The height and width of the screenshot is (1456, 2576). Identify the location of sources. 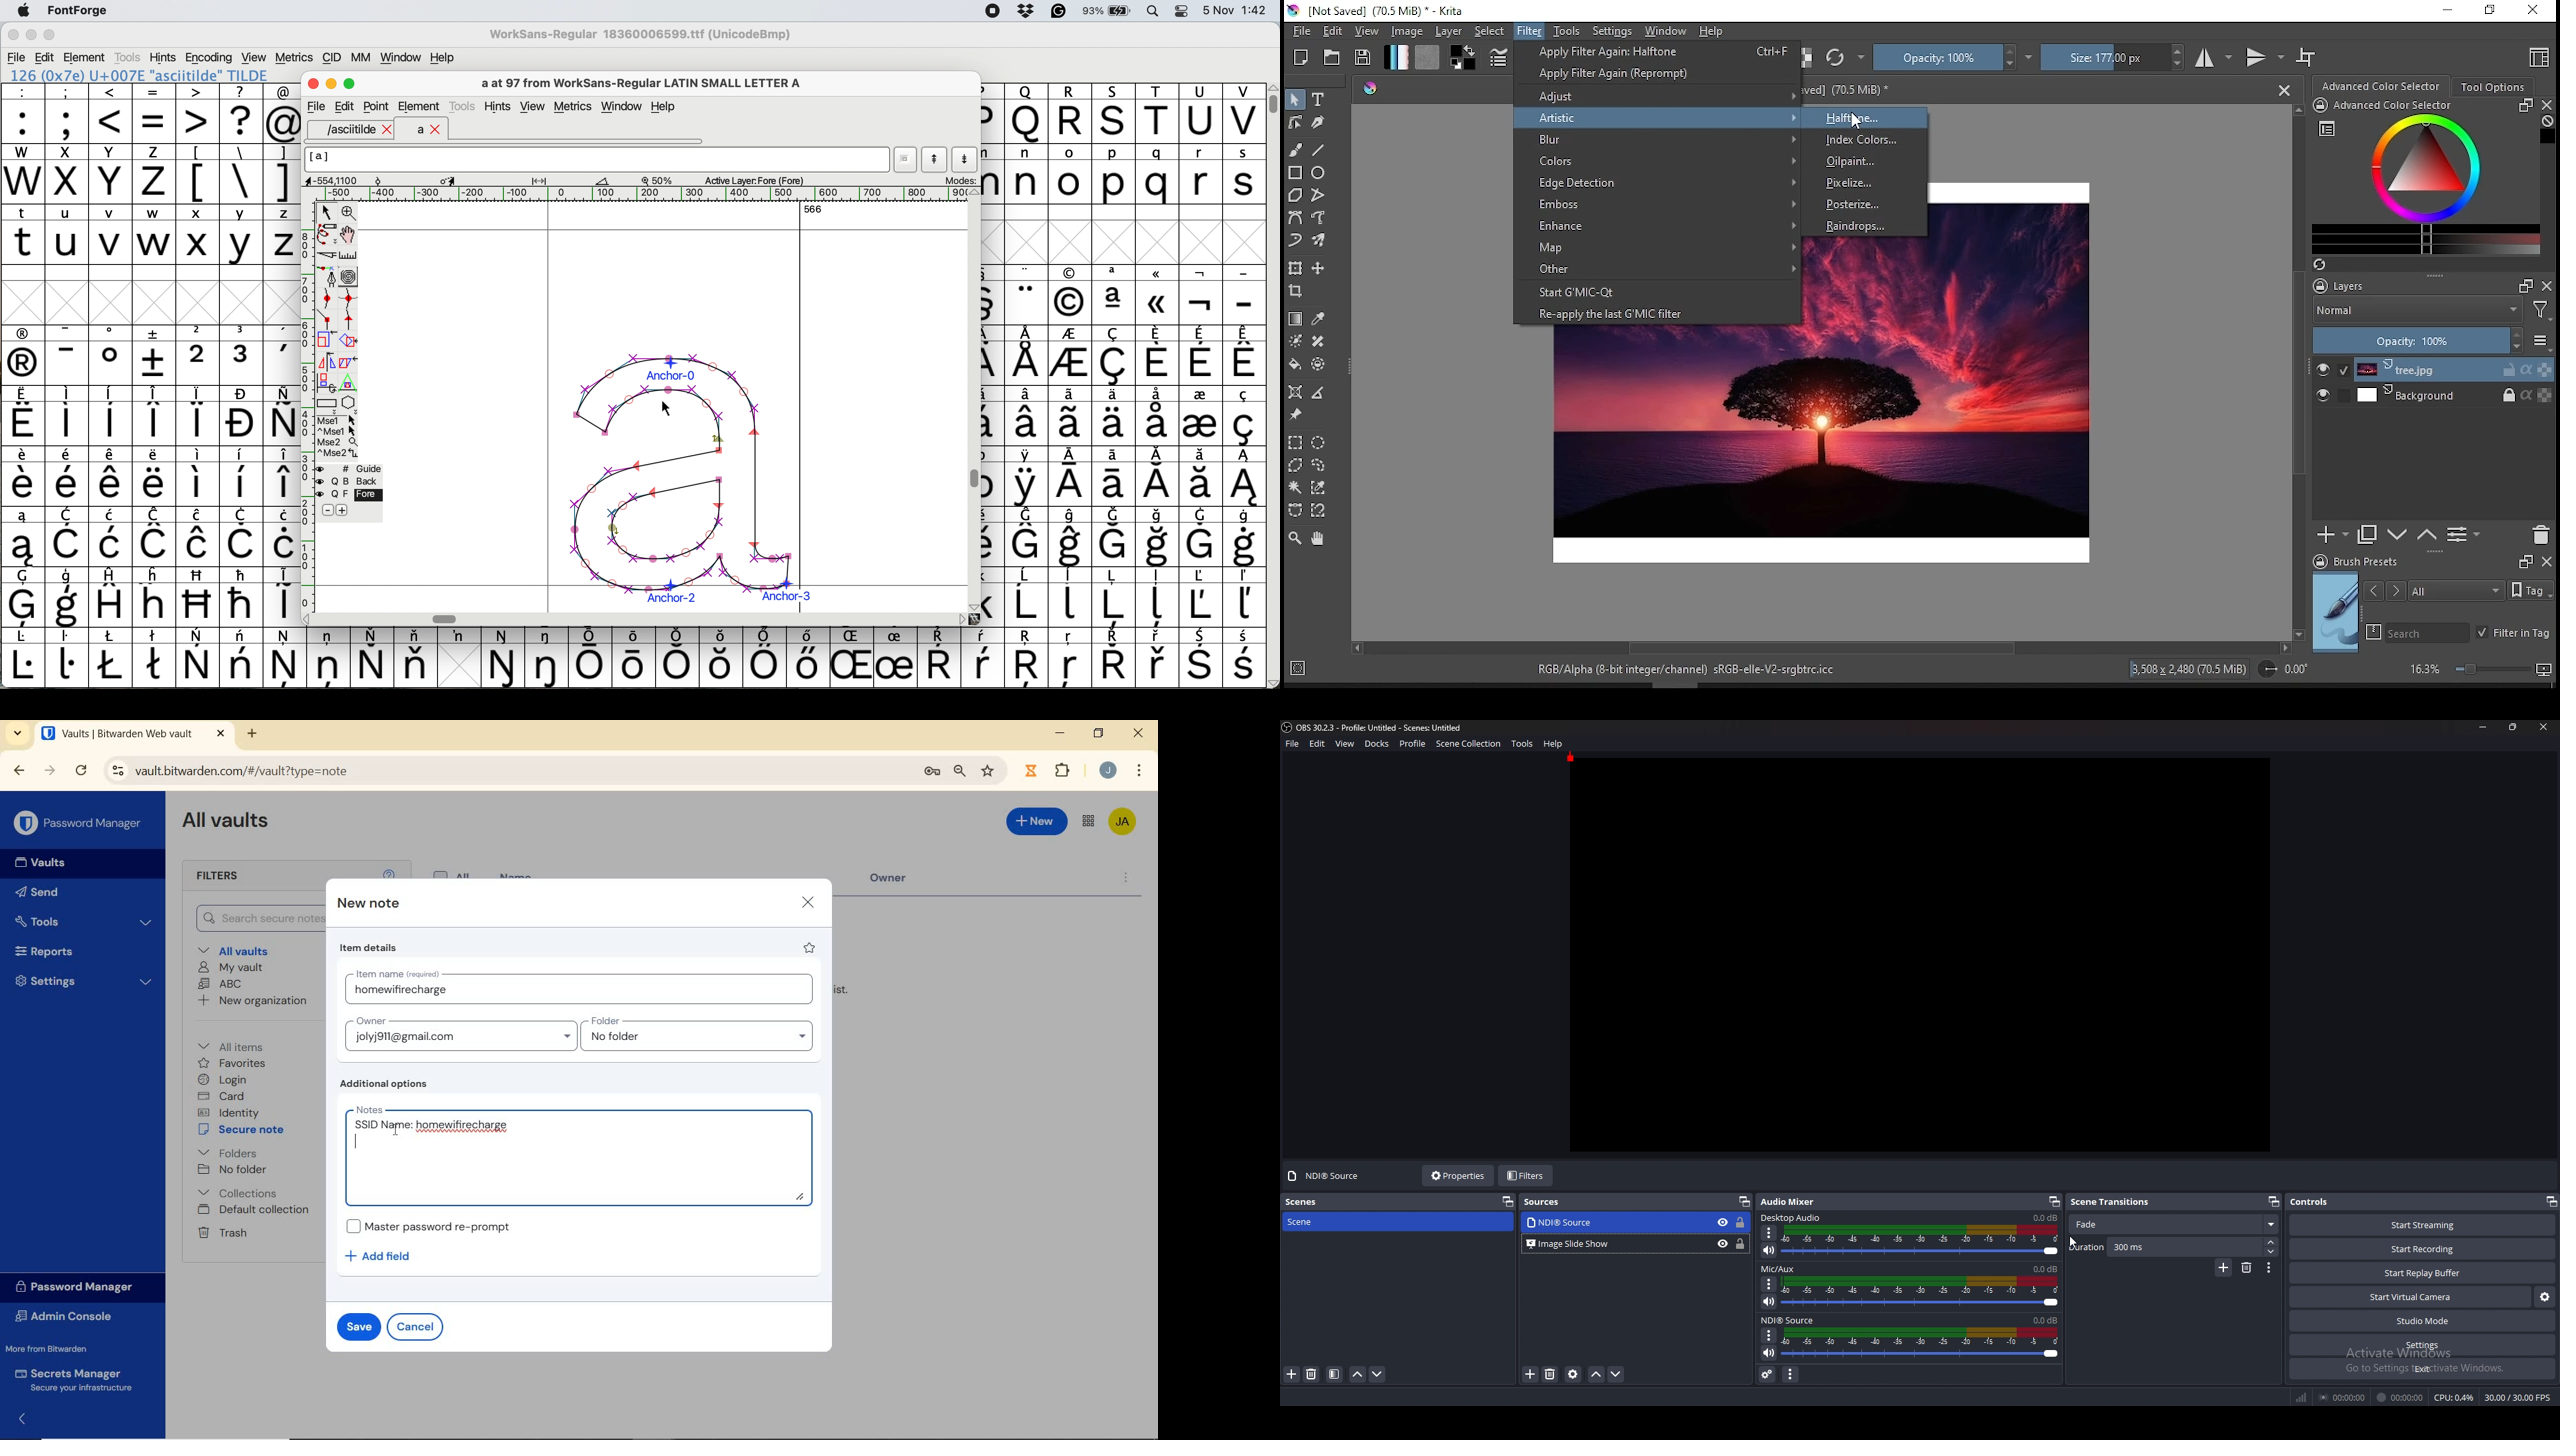
(1547, 1201).